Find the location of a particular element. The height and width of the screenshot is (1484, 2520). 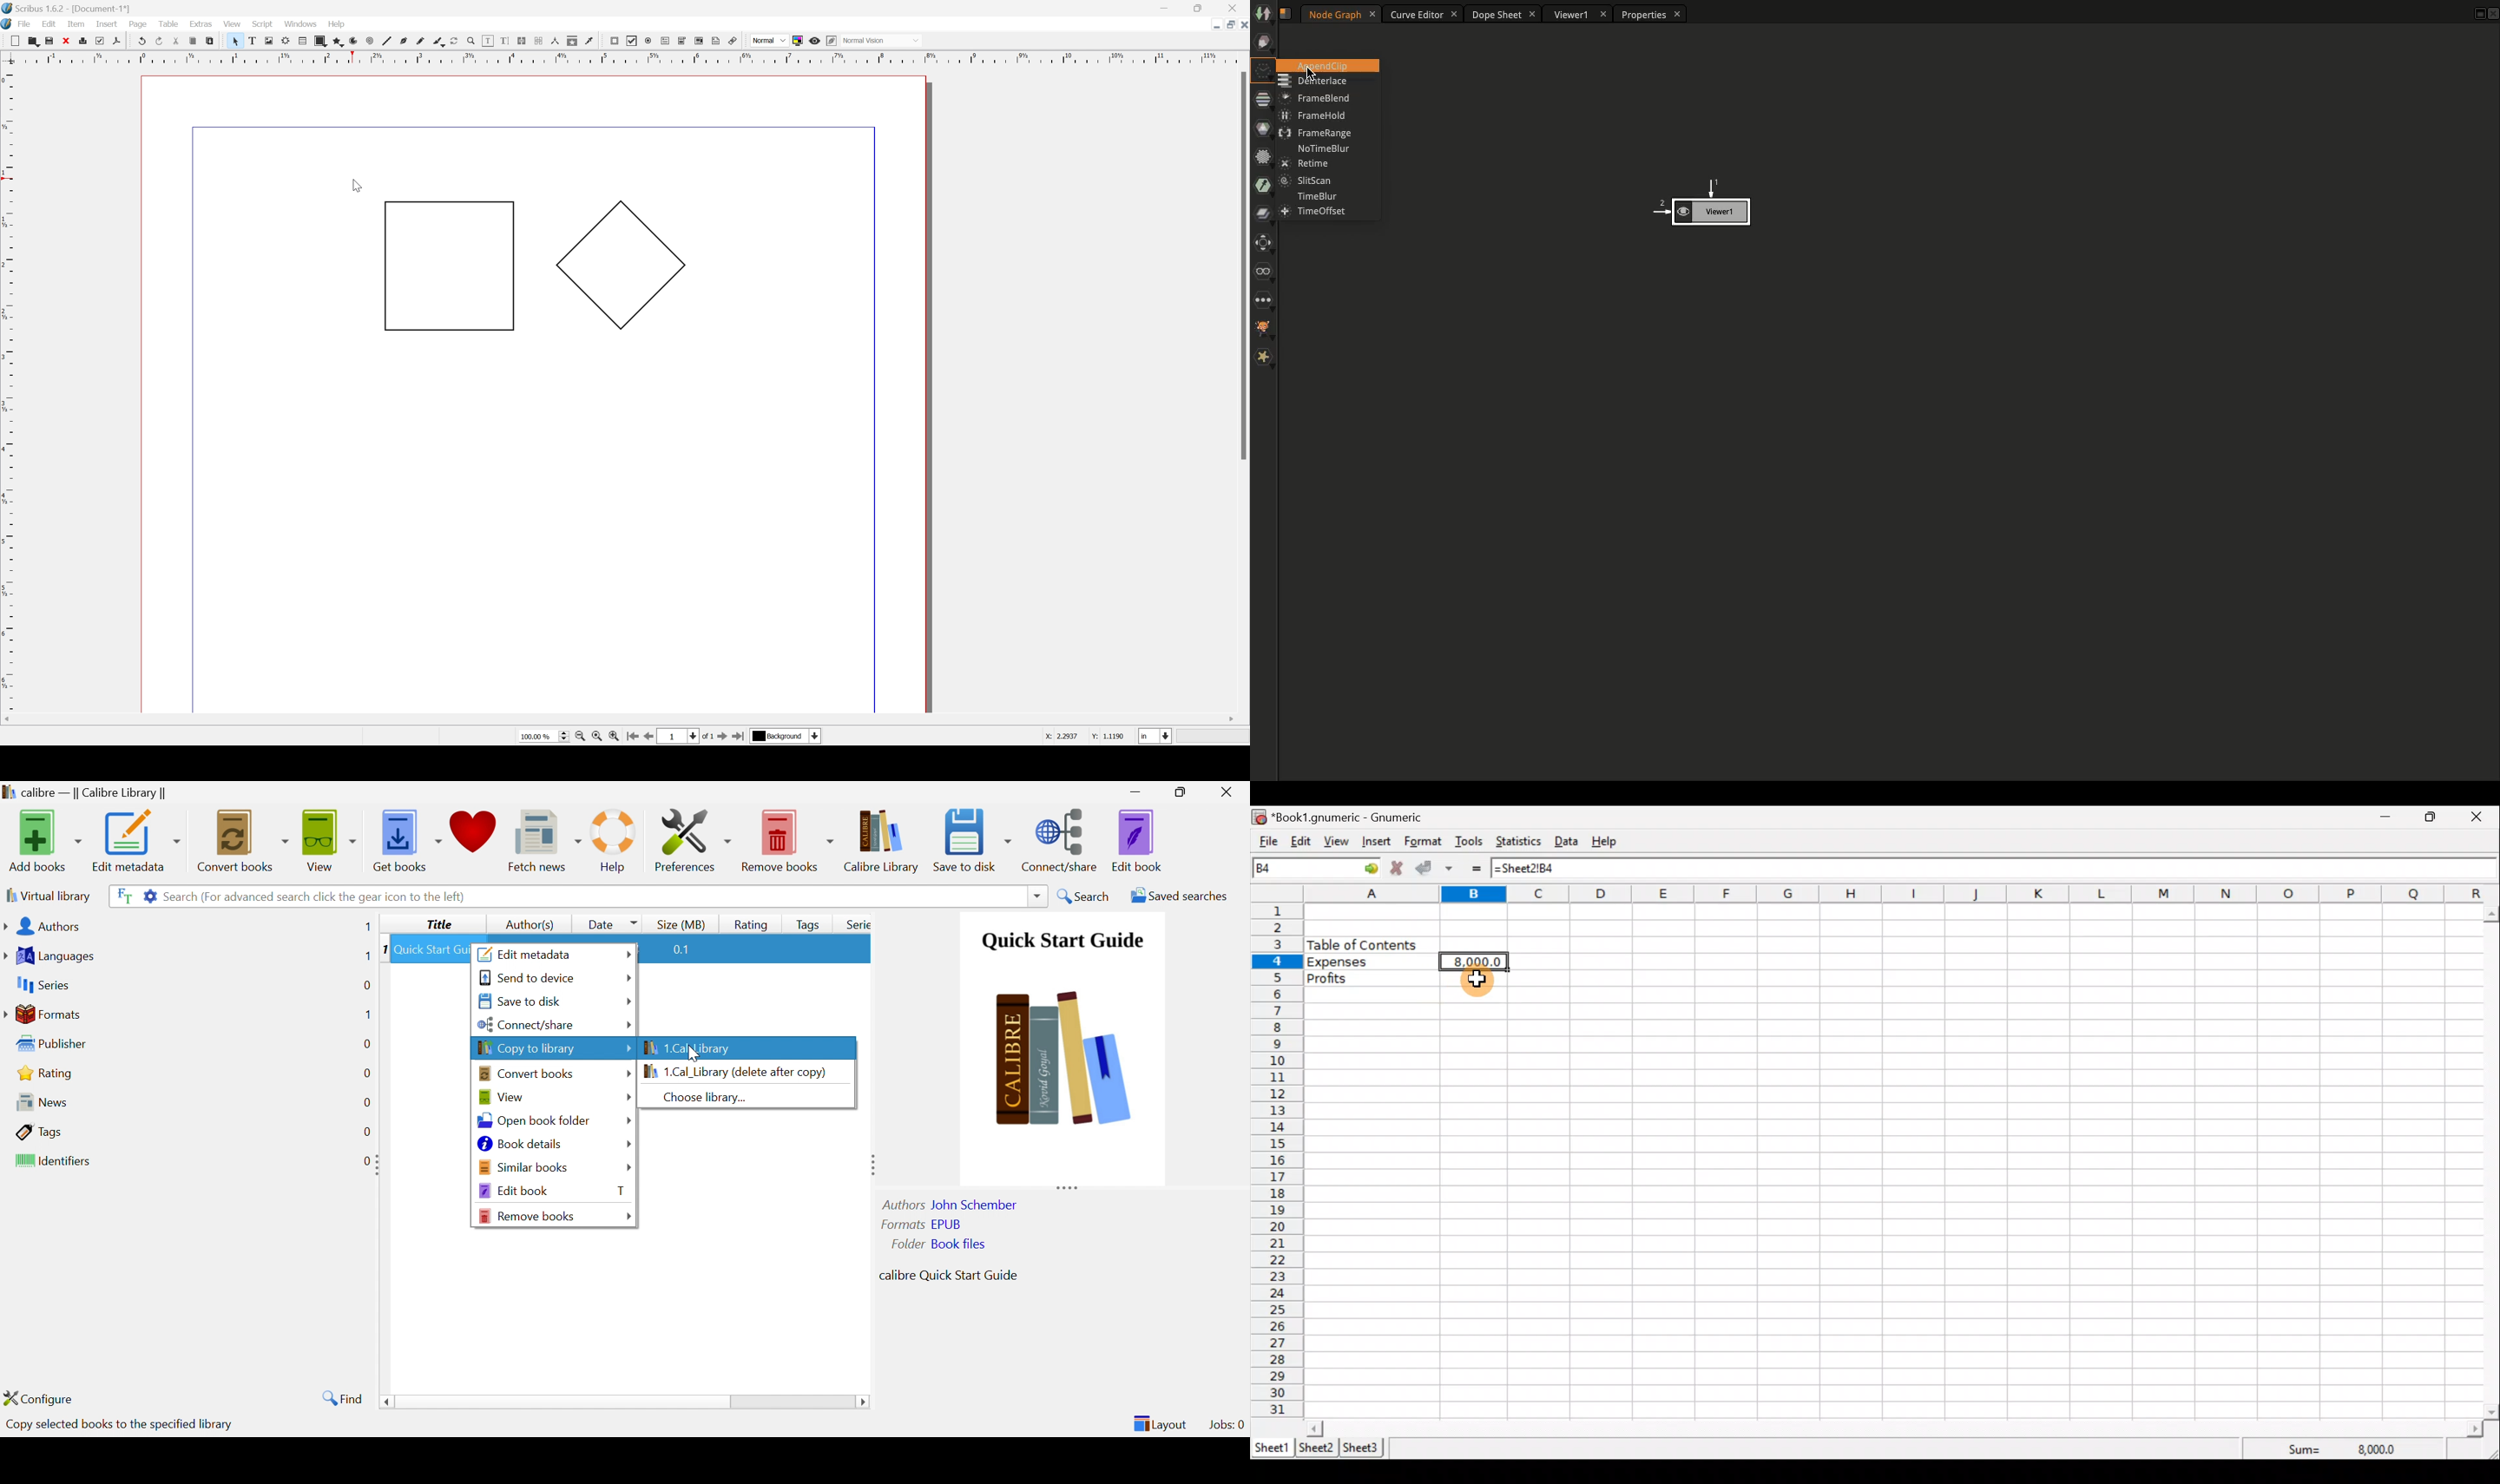

Text annotation is located at coordinates (715, 41).